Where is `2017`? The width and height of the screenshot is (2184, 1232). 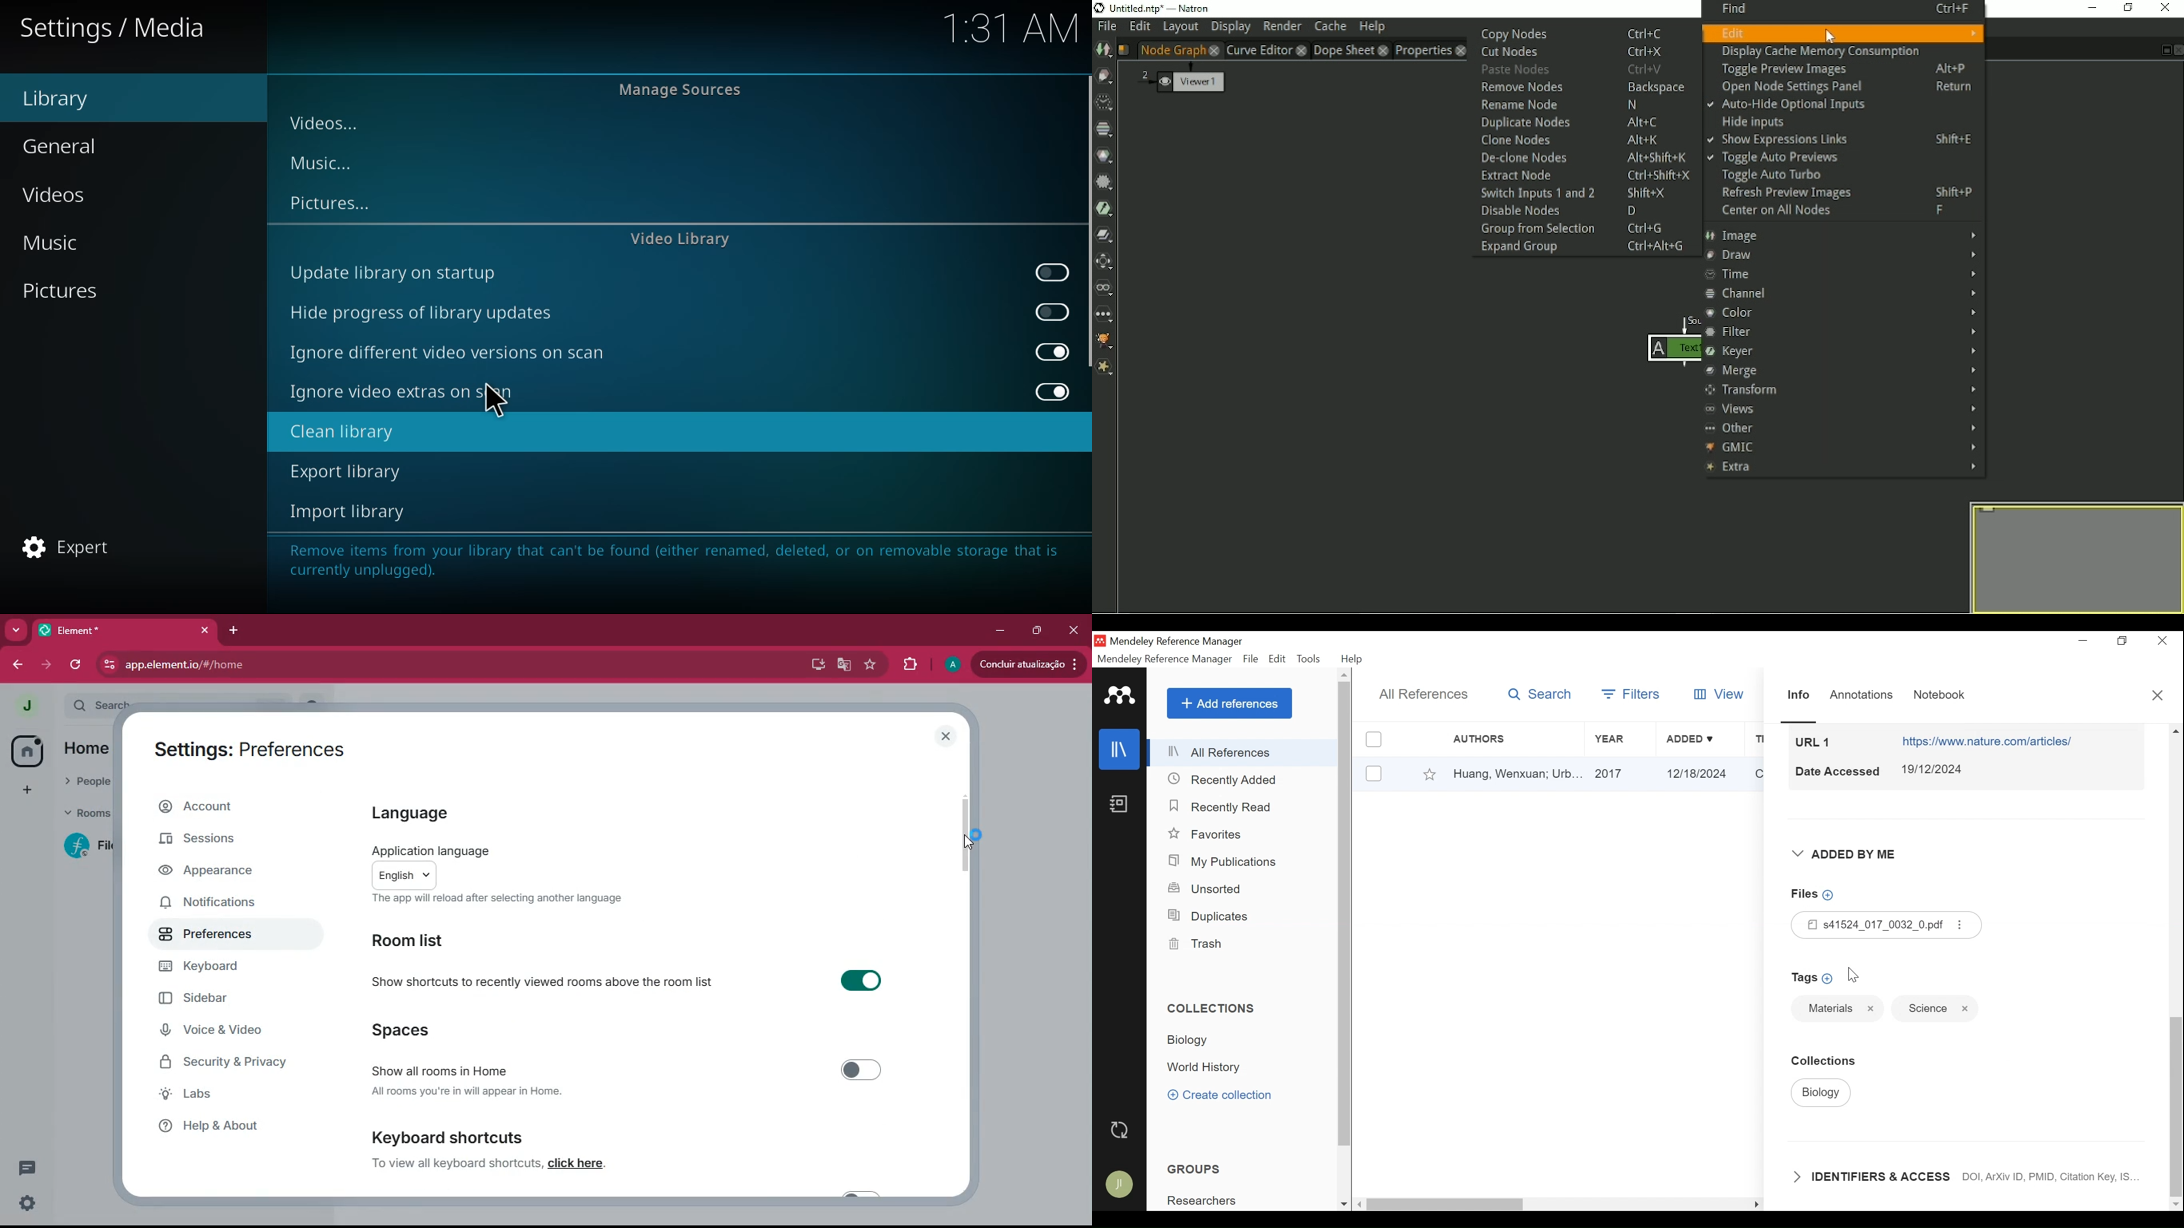 2017 is located at coordinates (1621, 774).